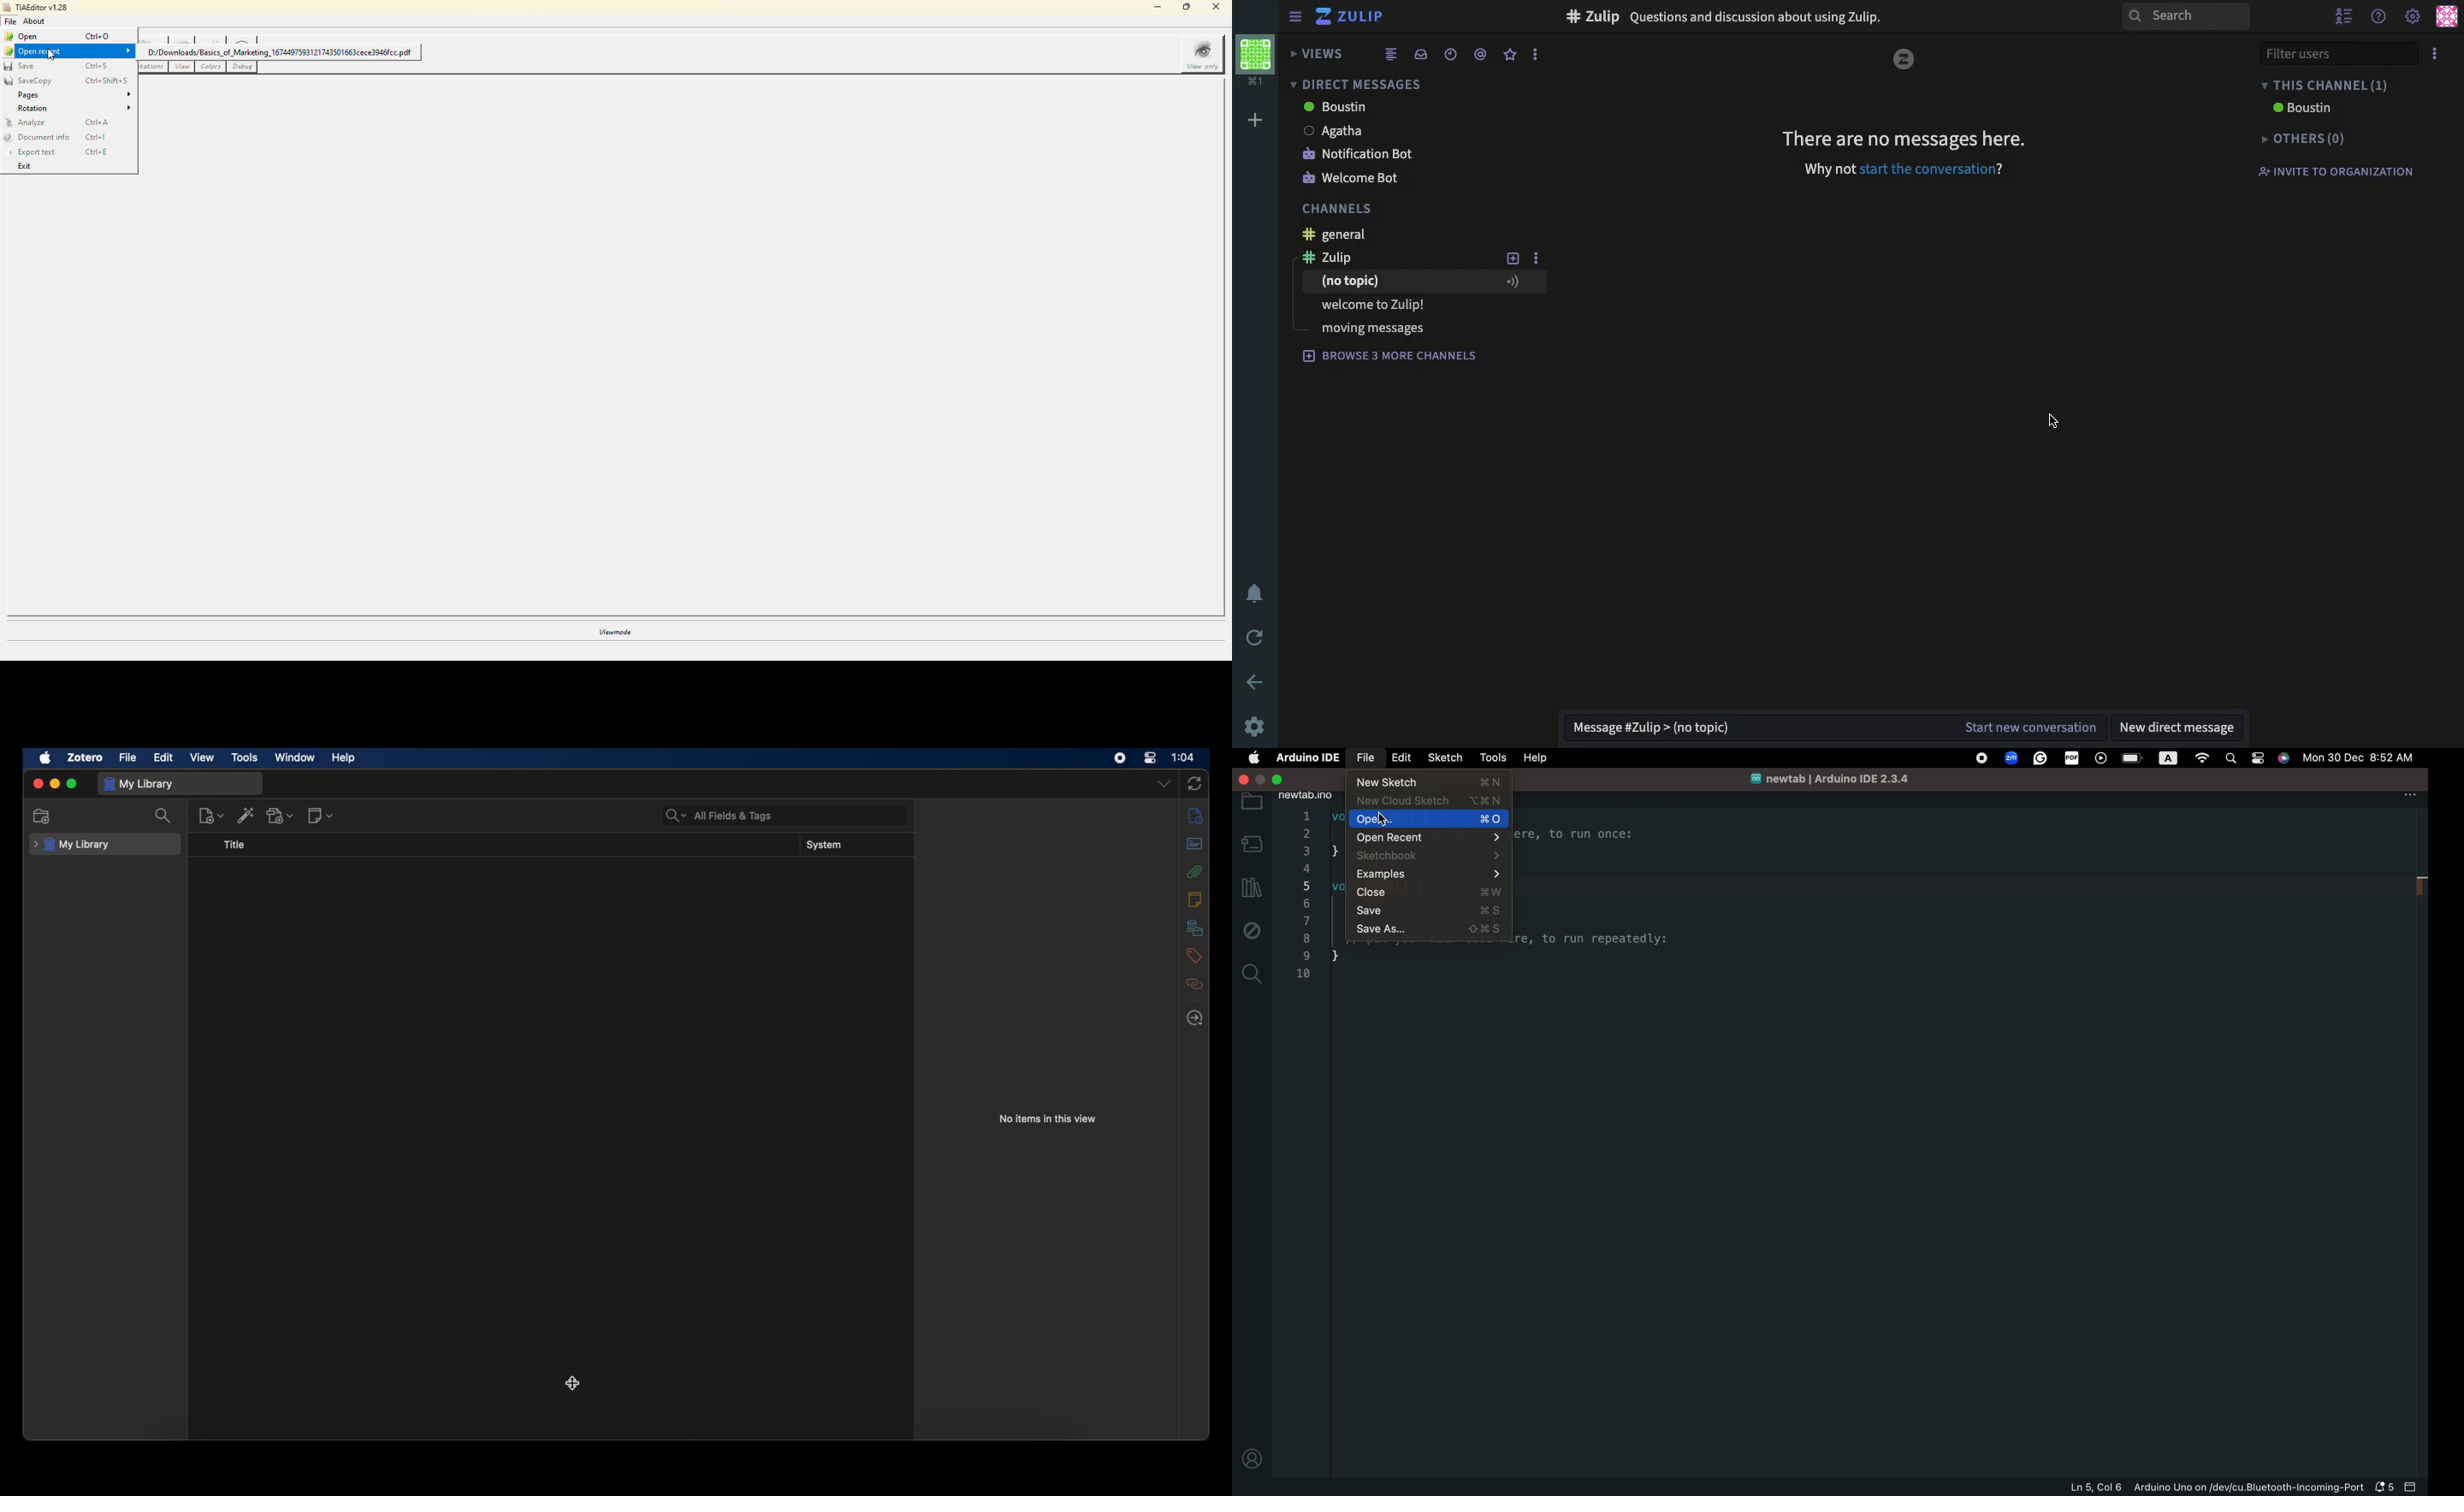 The height and width of the screenshot is (1512, 2464). I want to click on sidebar, so click(1294, 15).